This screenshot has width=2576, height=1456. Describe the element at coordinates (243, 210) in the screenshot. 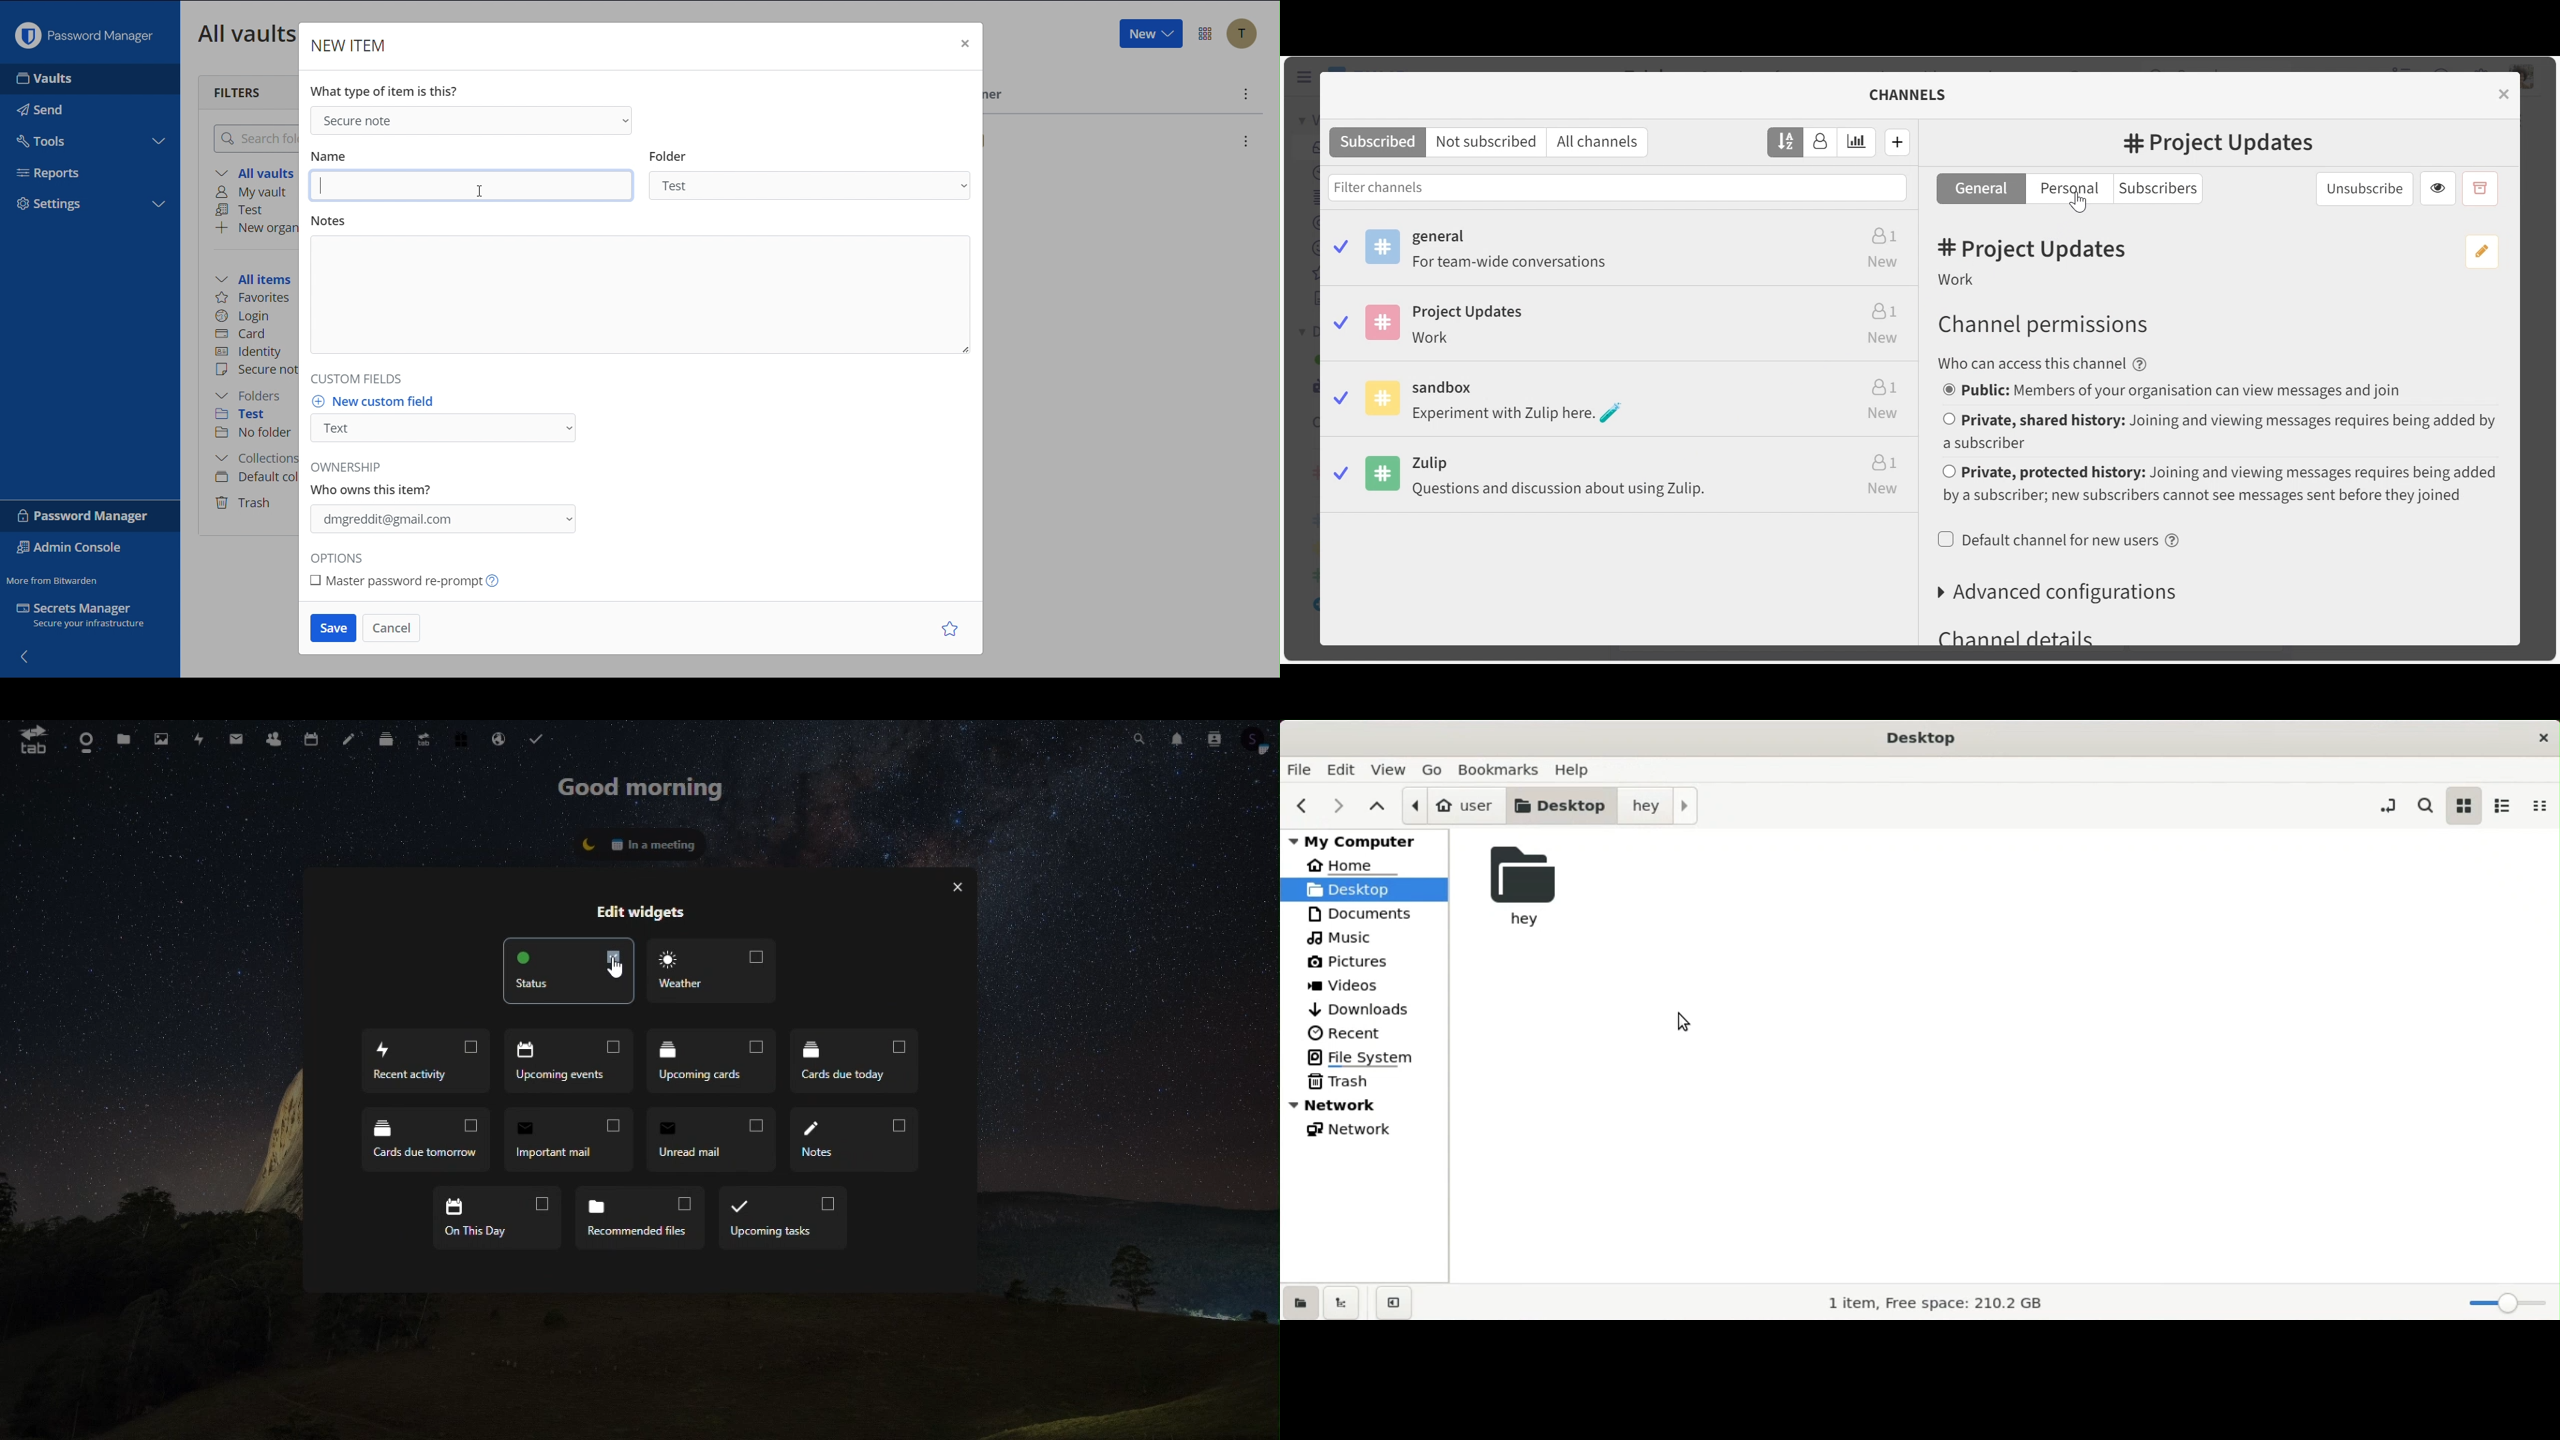

I see `Test` at that location.